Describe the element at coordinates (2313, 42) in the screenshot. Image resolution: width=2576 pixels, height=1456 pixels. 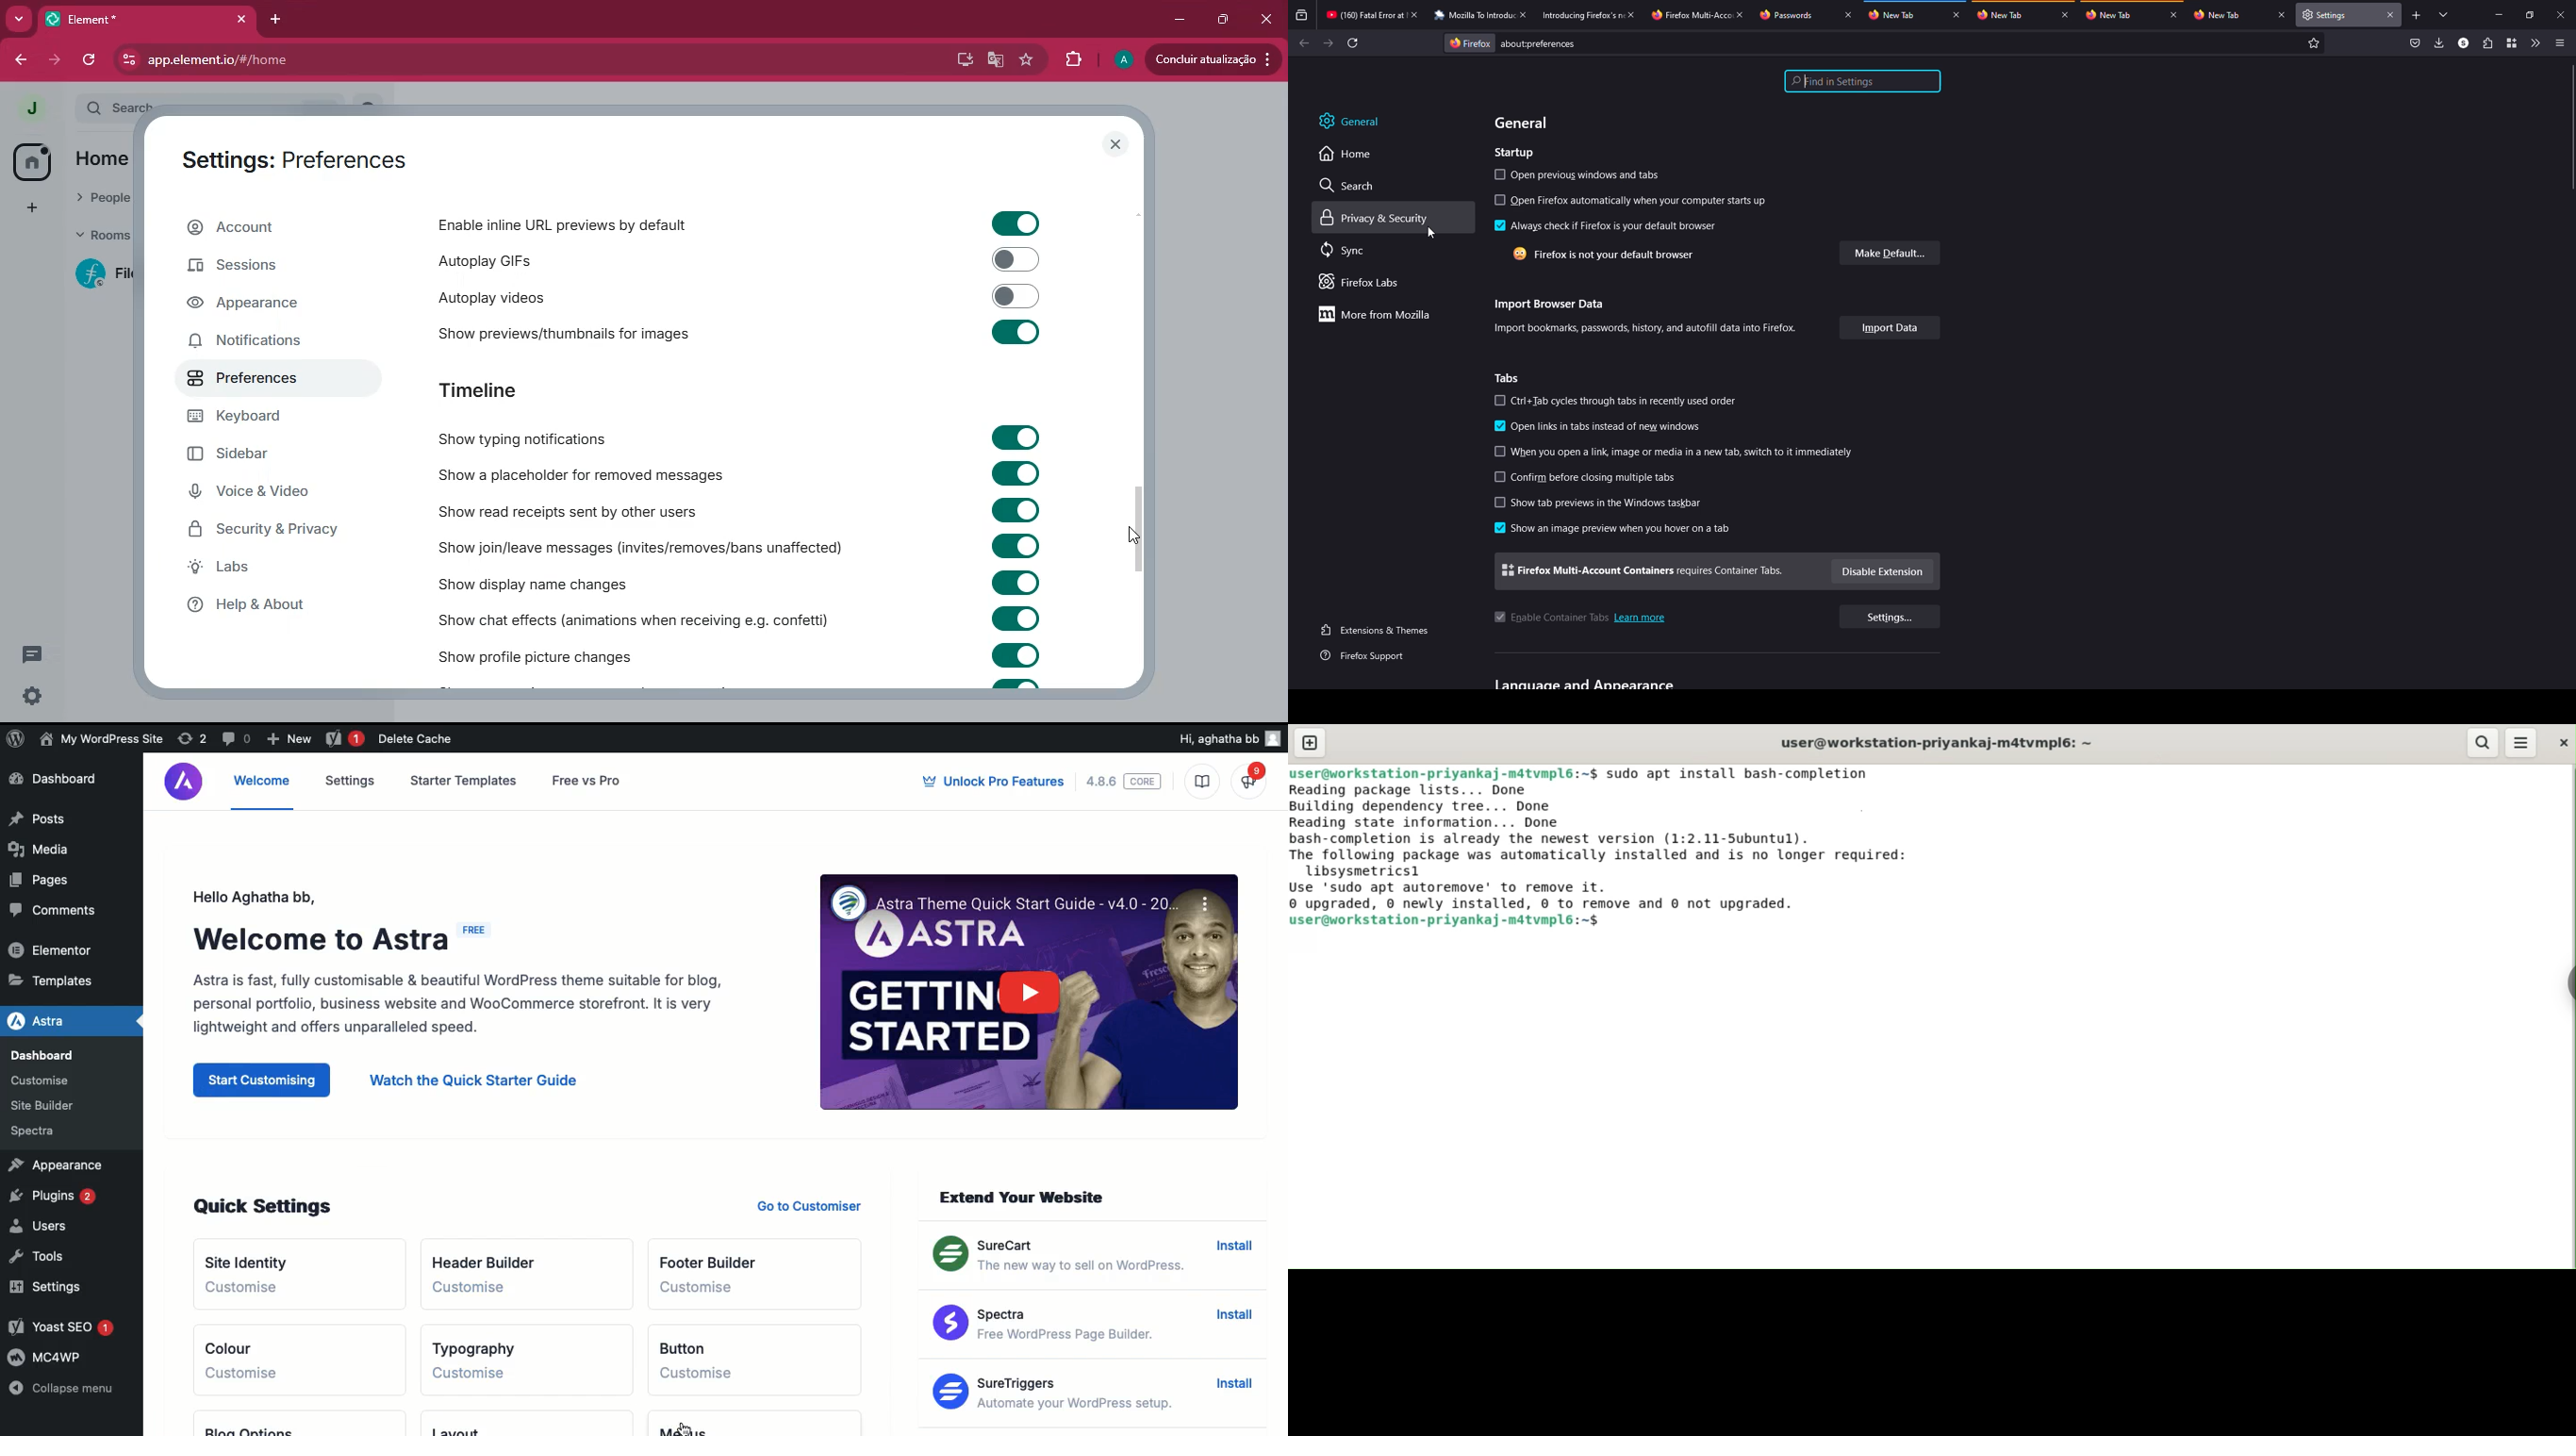
I see `favorites` at that location.